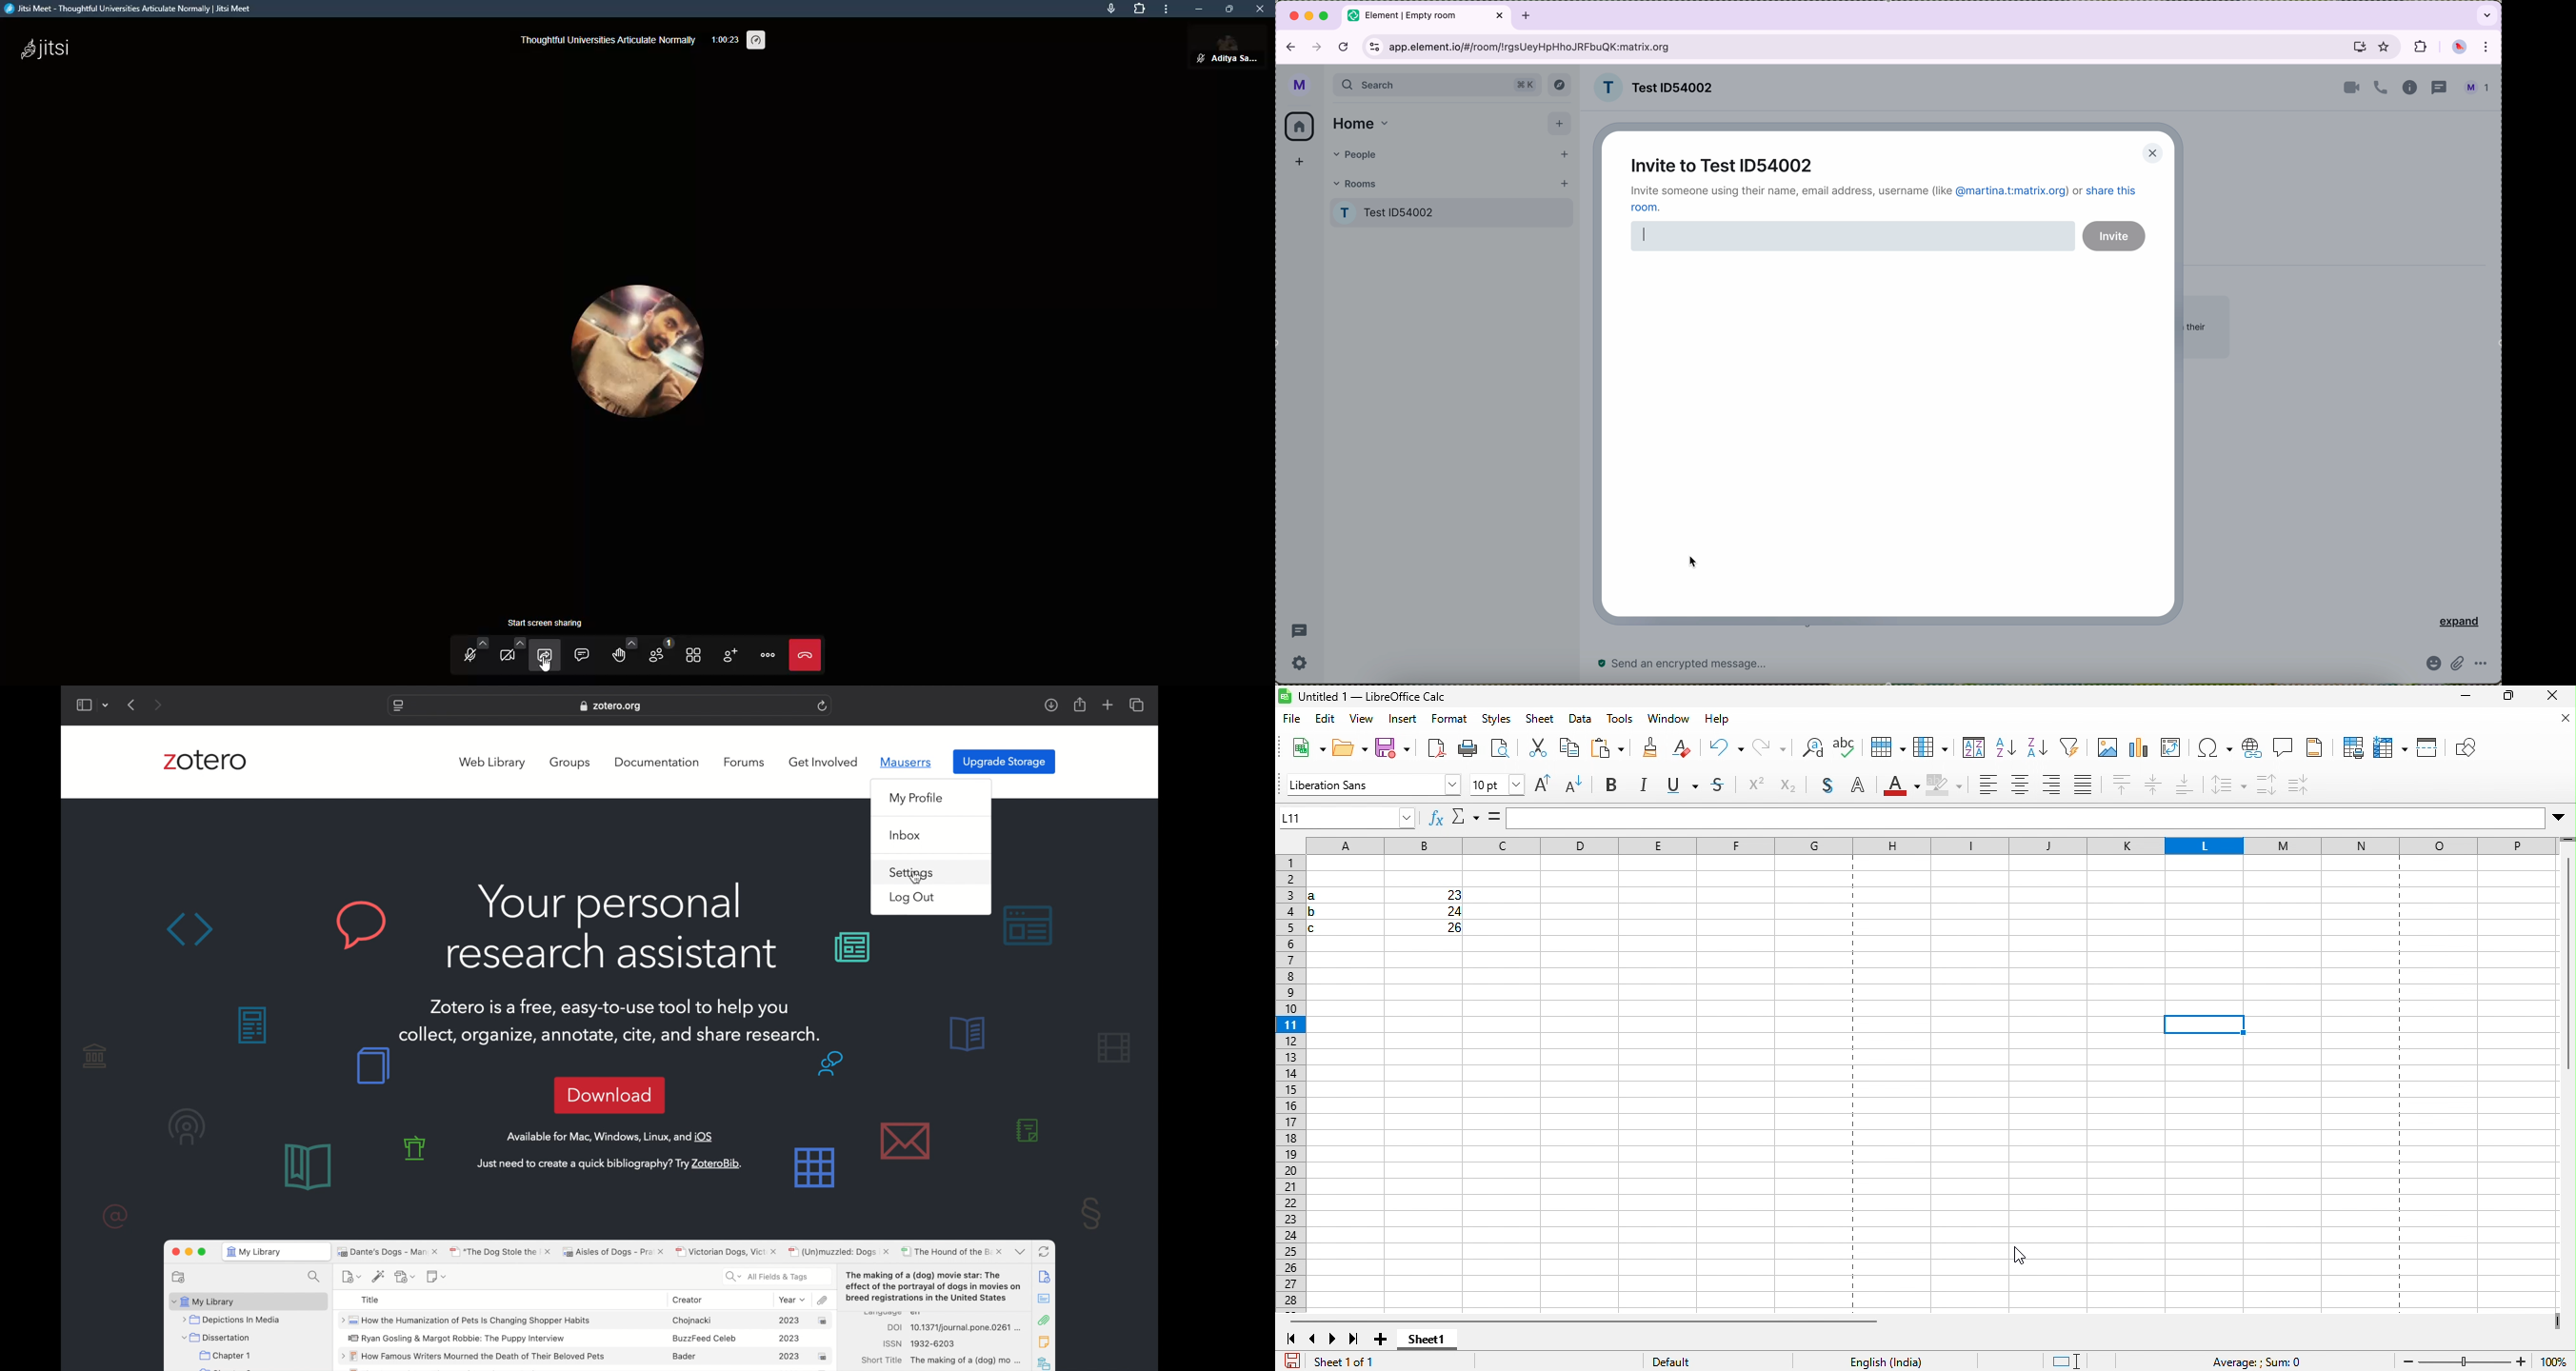 The height and width of the screenshot is (1372, 2576). I want to click on show tab overview, so click(1136, 705).